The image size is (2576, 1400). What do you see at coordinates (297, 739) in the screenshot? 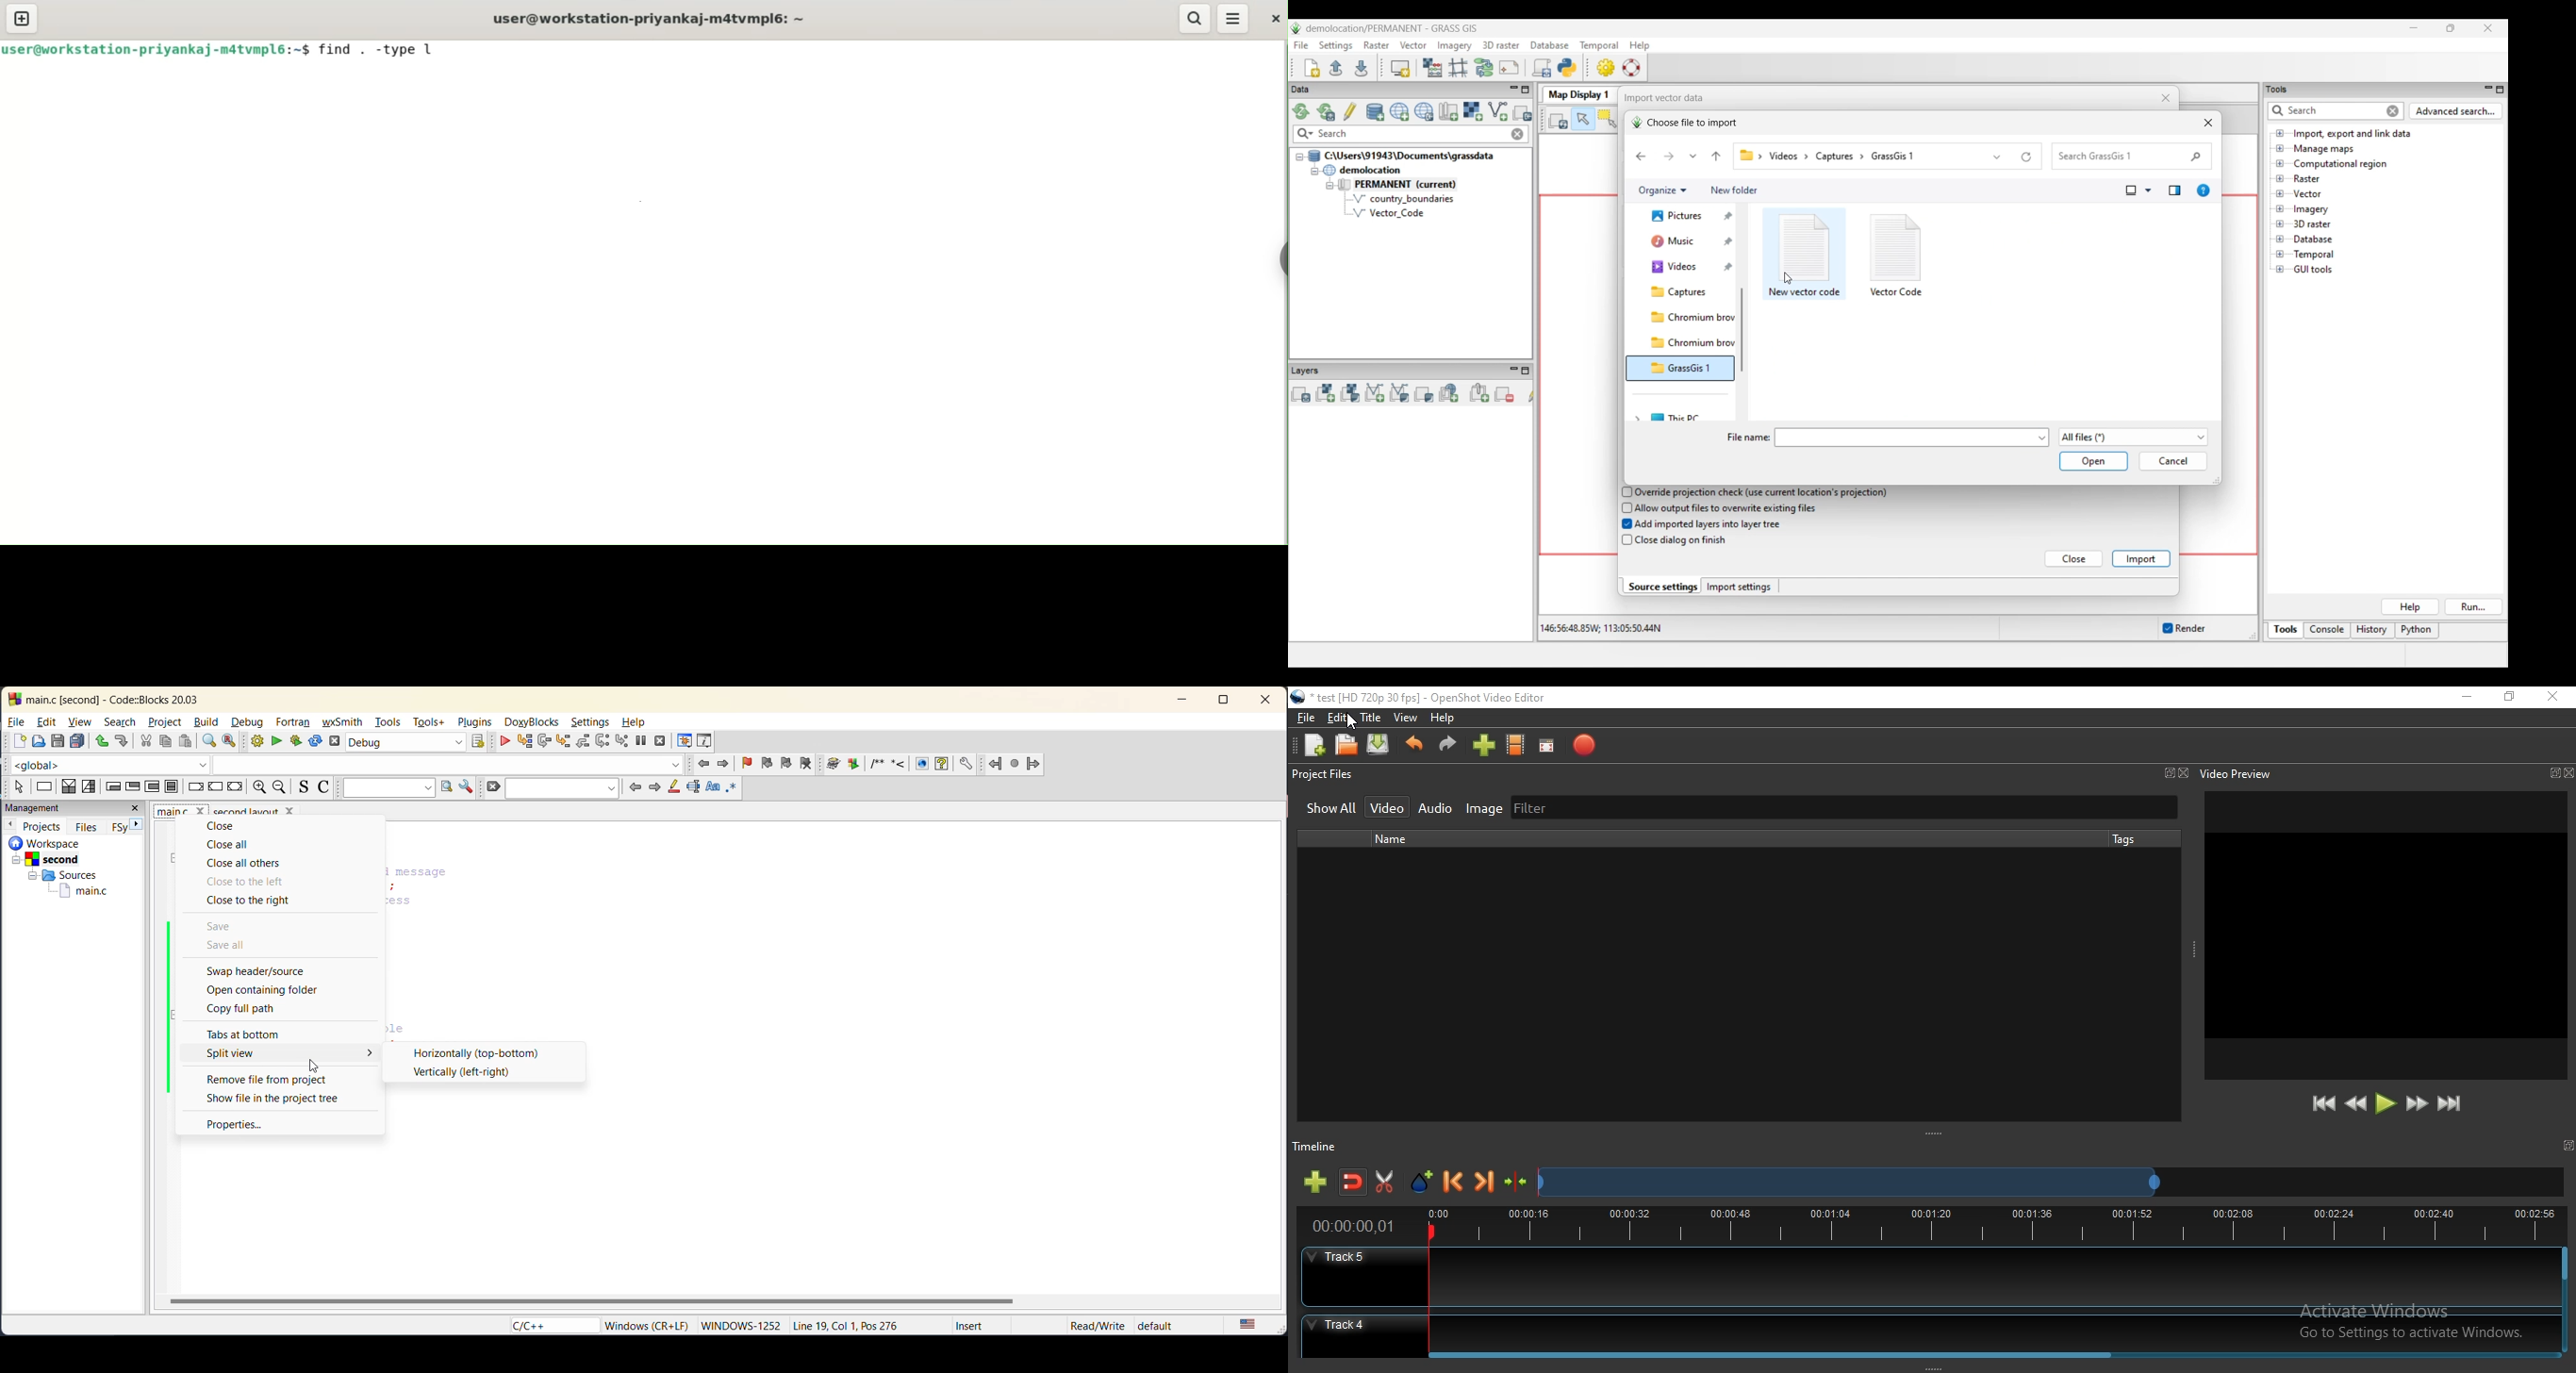
I see `build and run` at bounding box center [297, 739].